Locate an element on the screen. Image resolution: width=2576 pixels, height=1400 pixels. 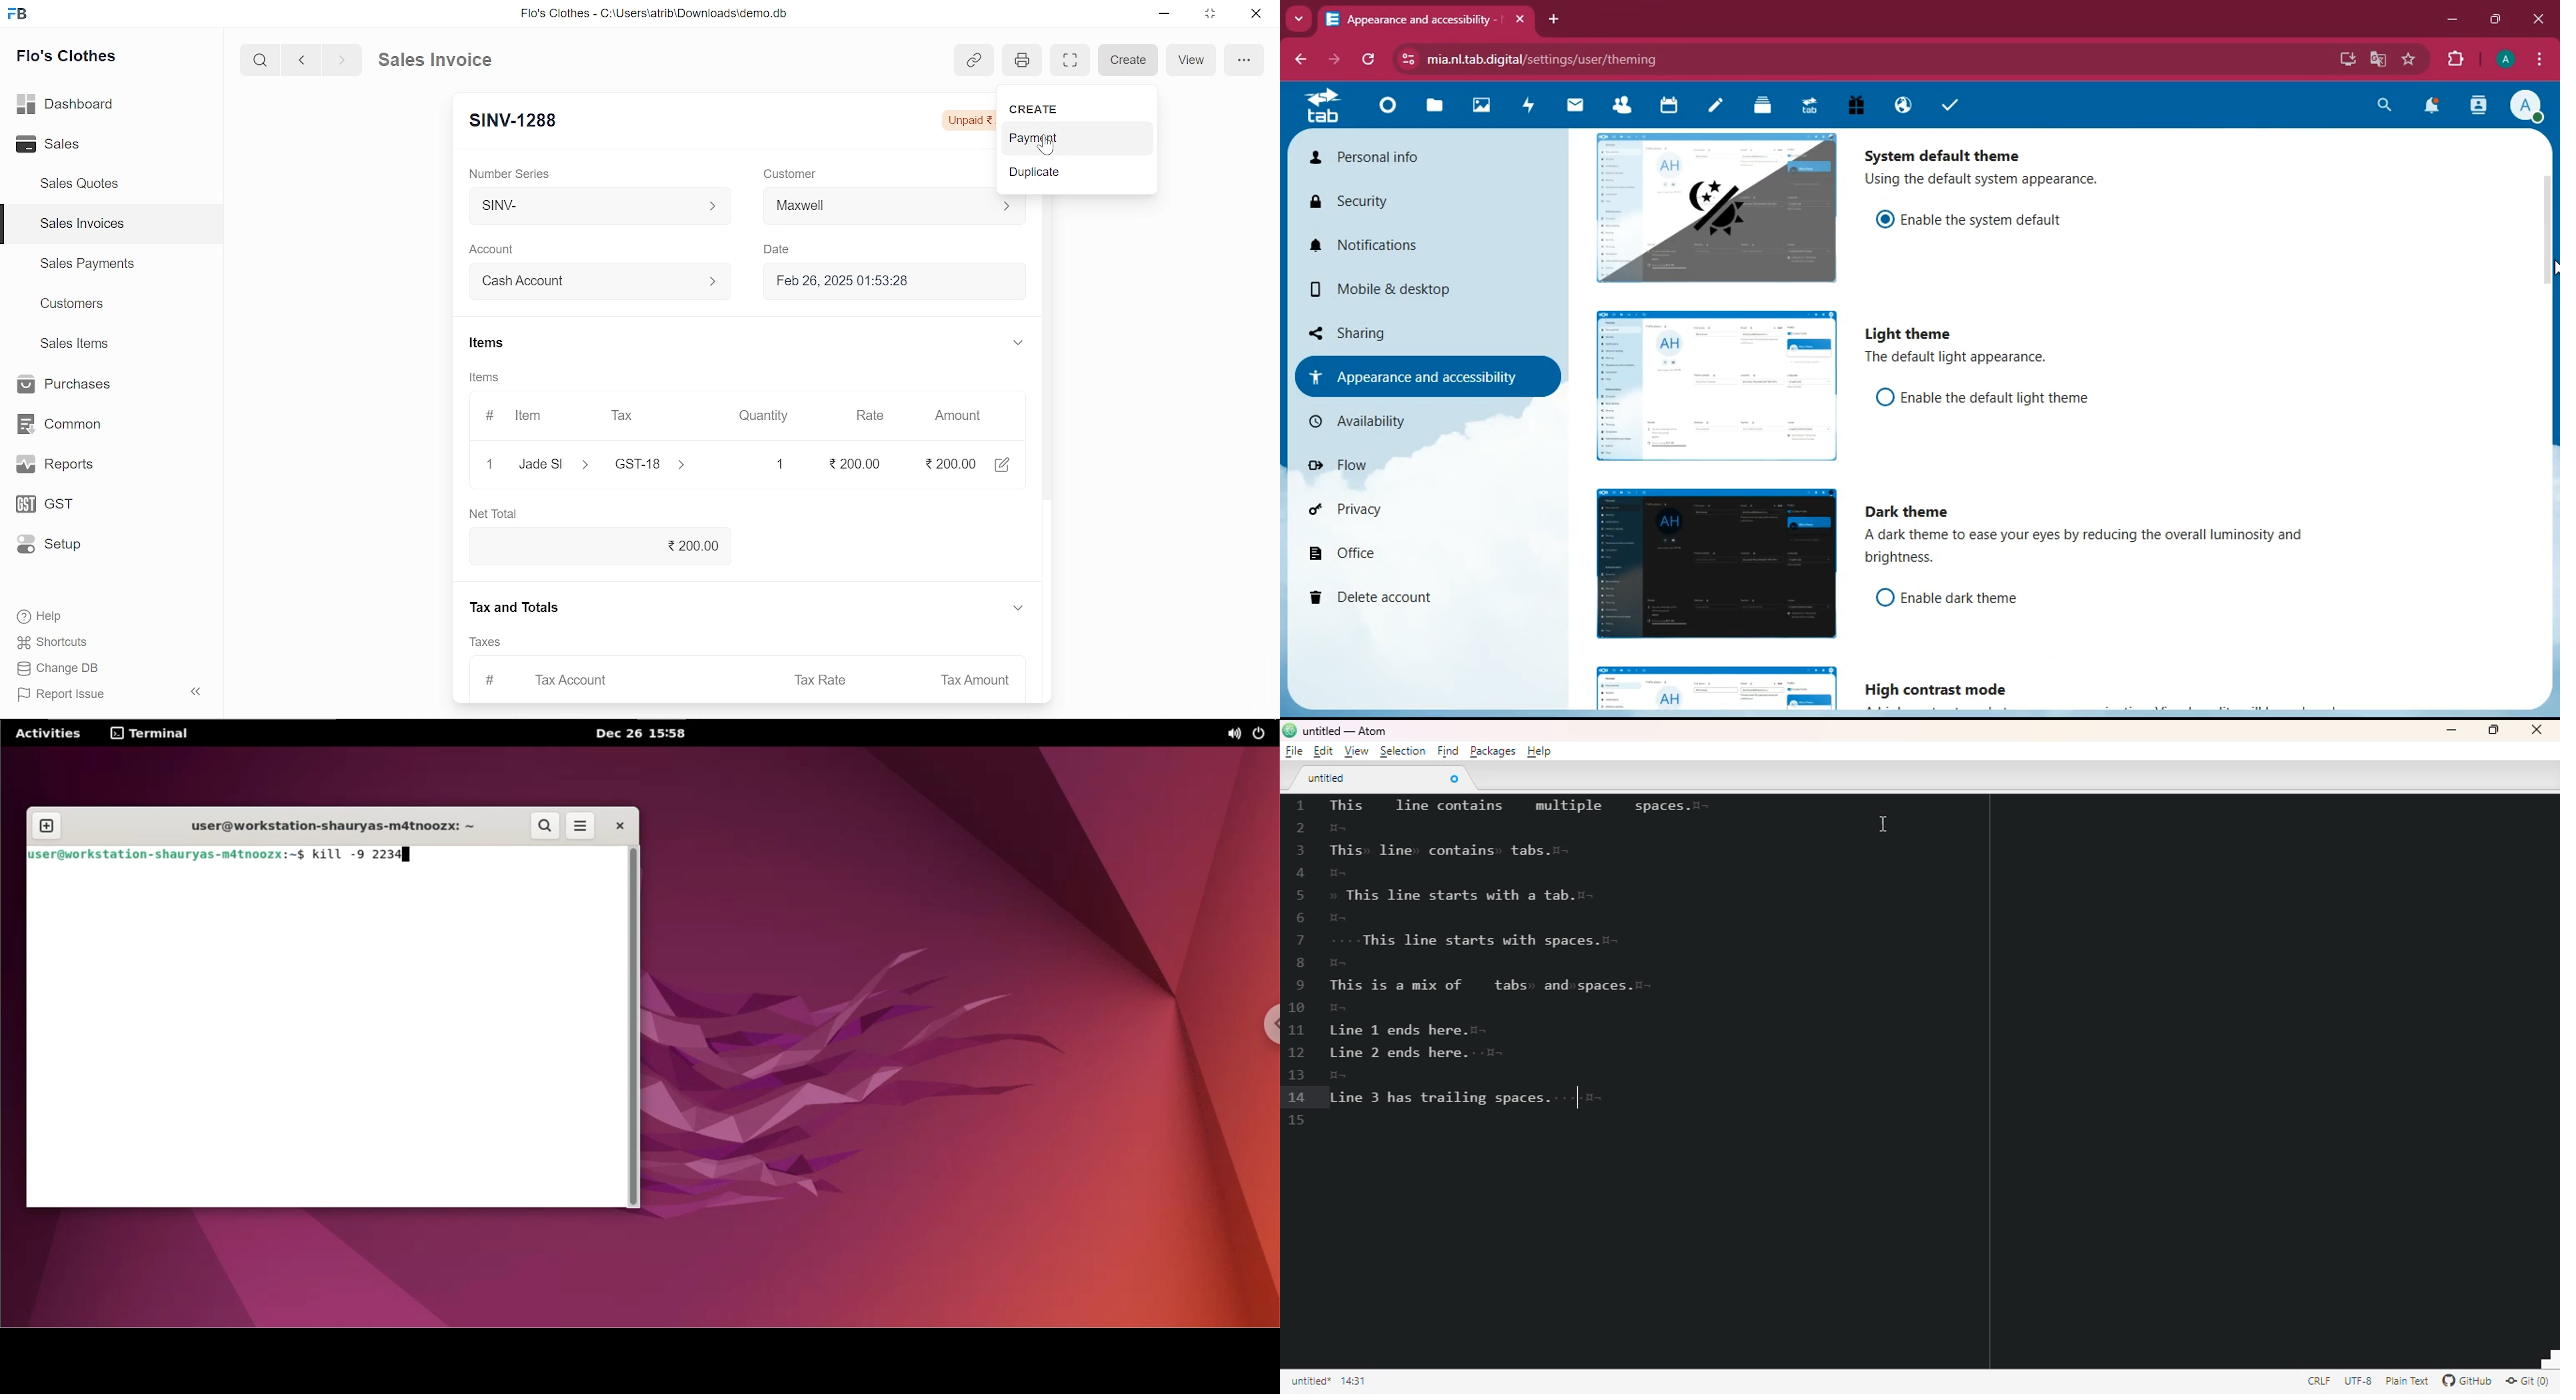
Customer is located at coordinates (792, 173).